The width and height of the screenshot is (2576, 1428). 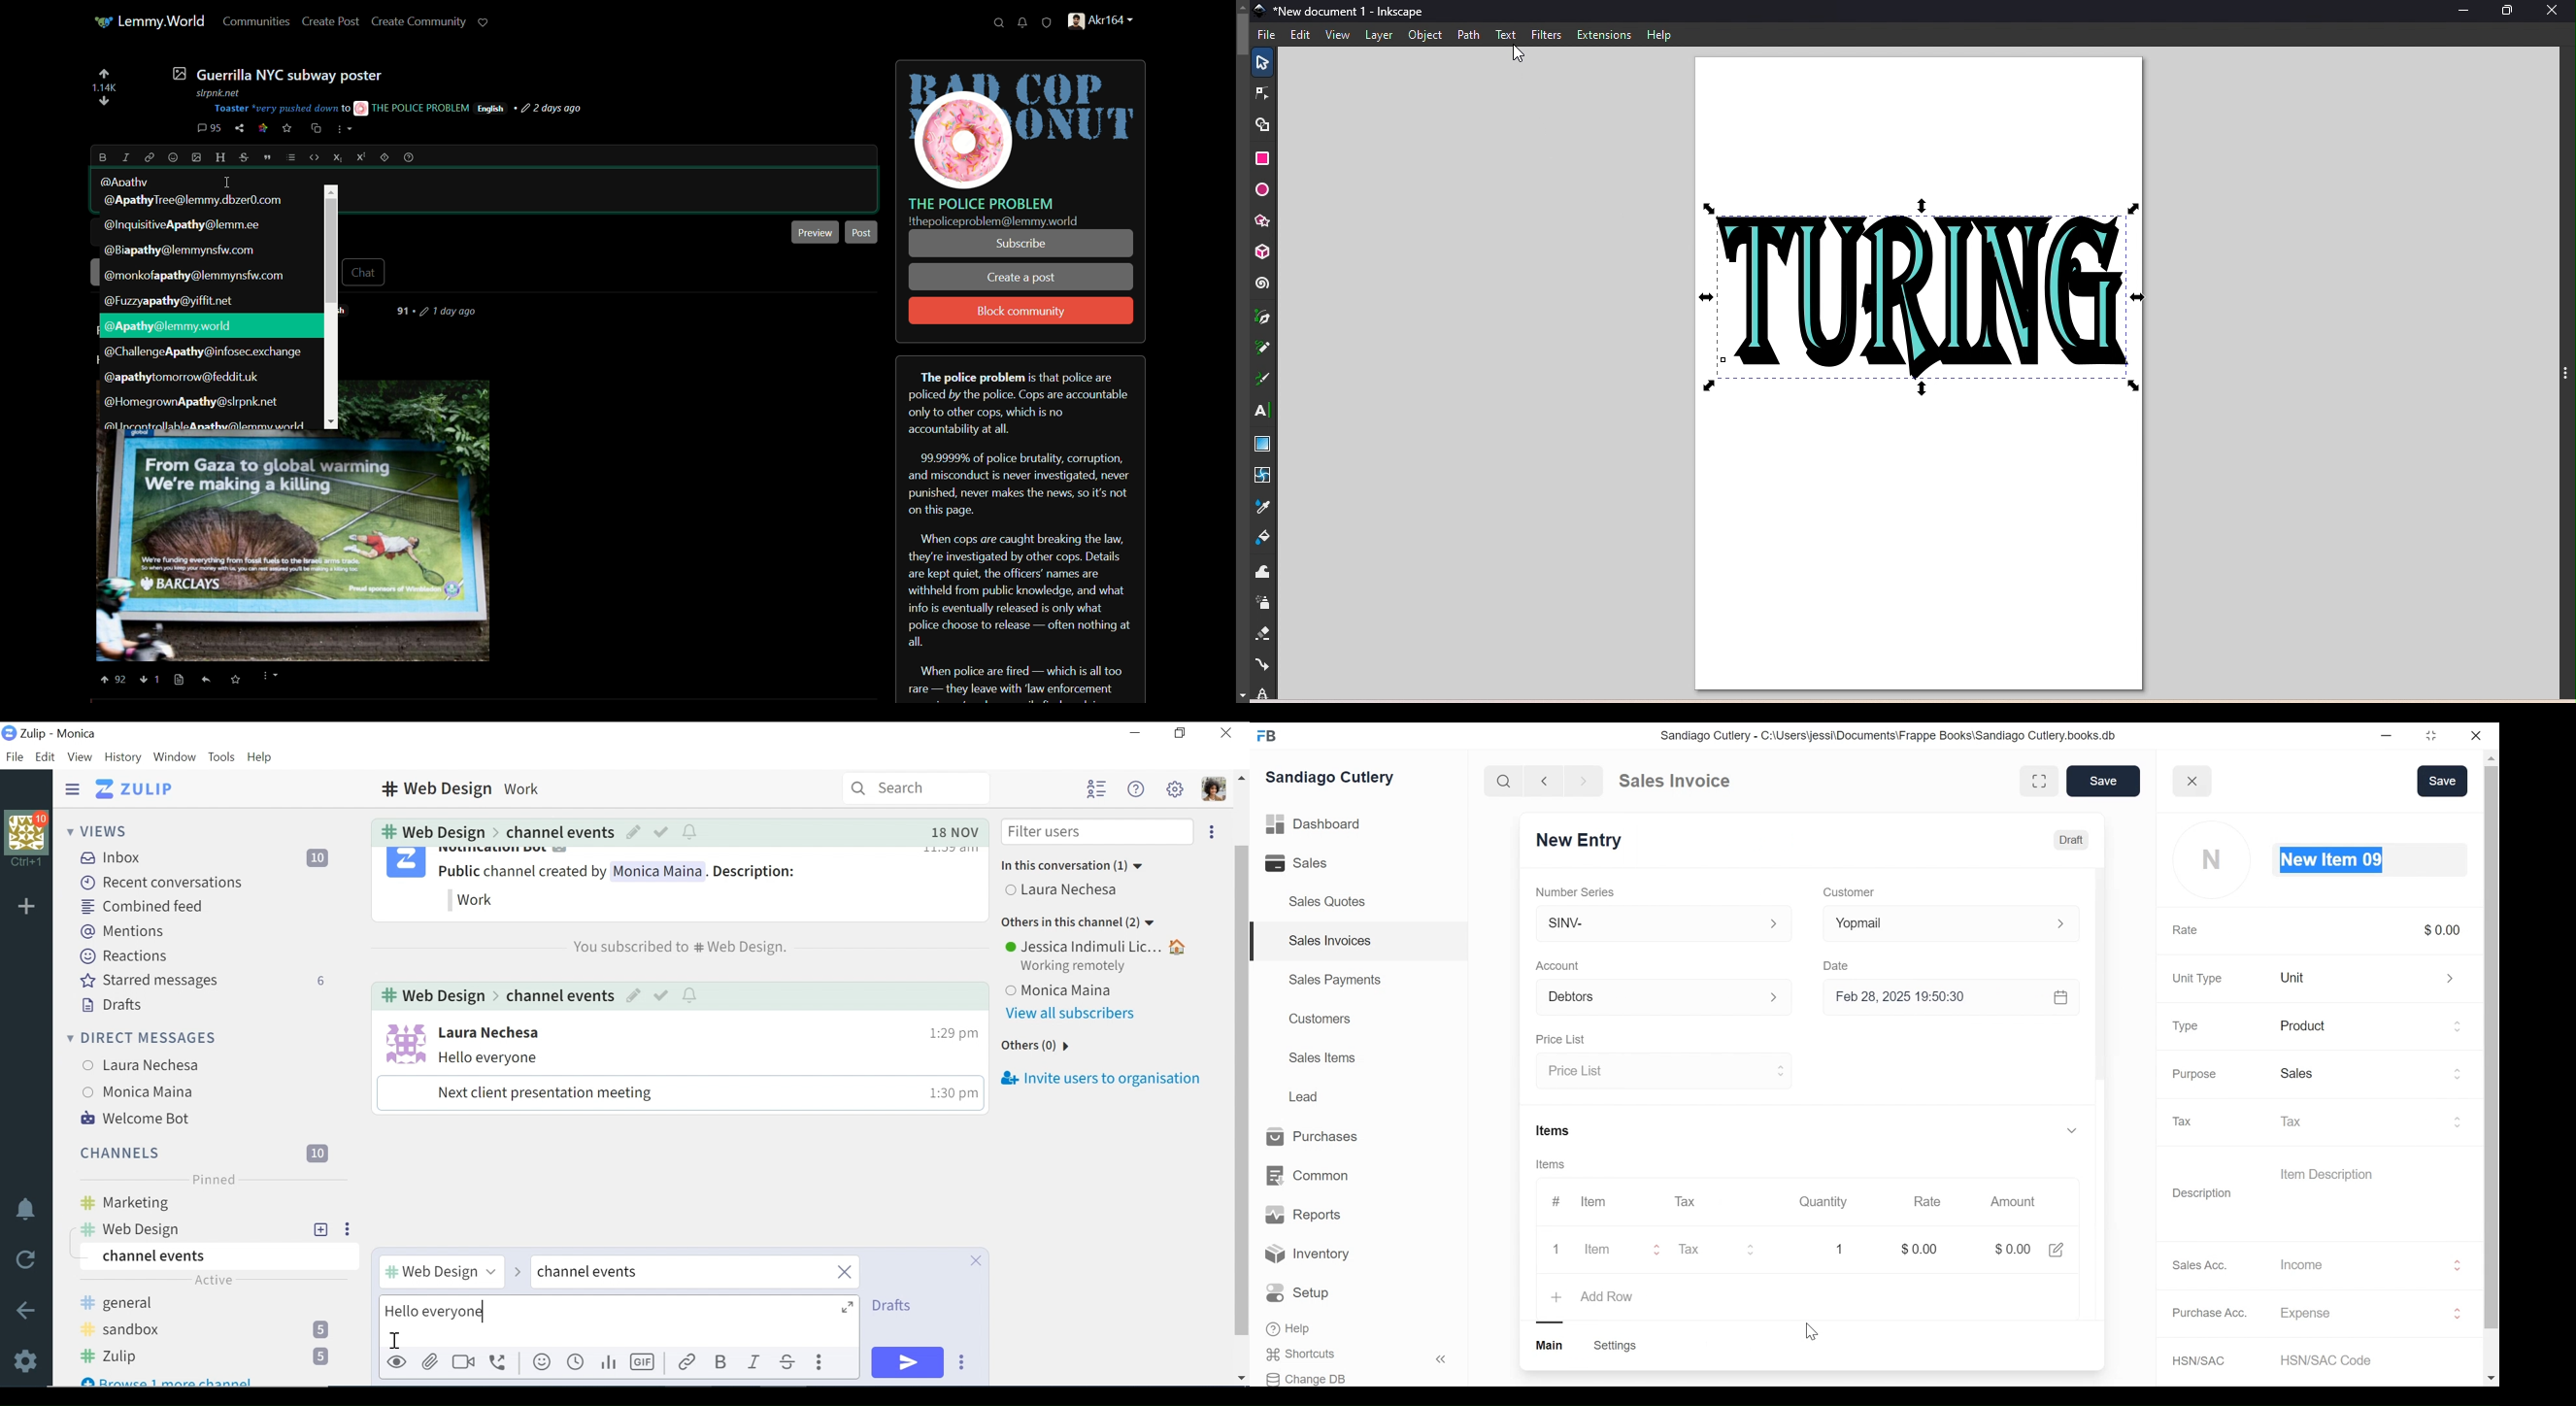 What do you see at coordinates (2333, 1360) in the screenshot?
I see `HSN/SAC Code` at bounding box center [2333, 1360].